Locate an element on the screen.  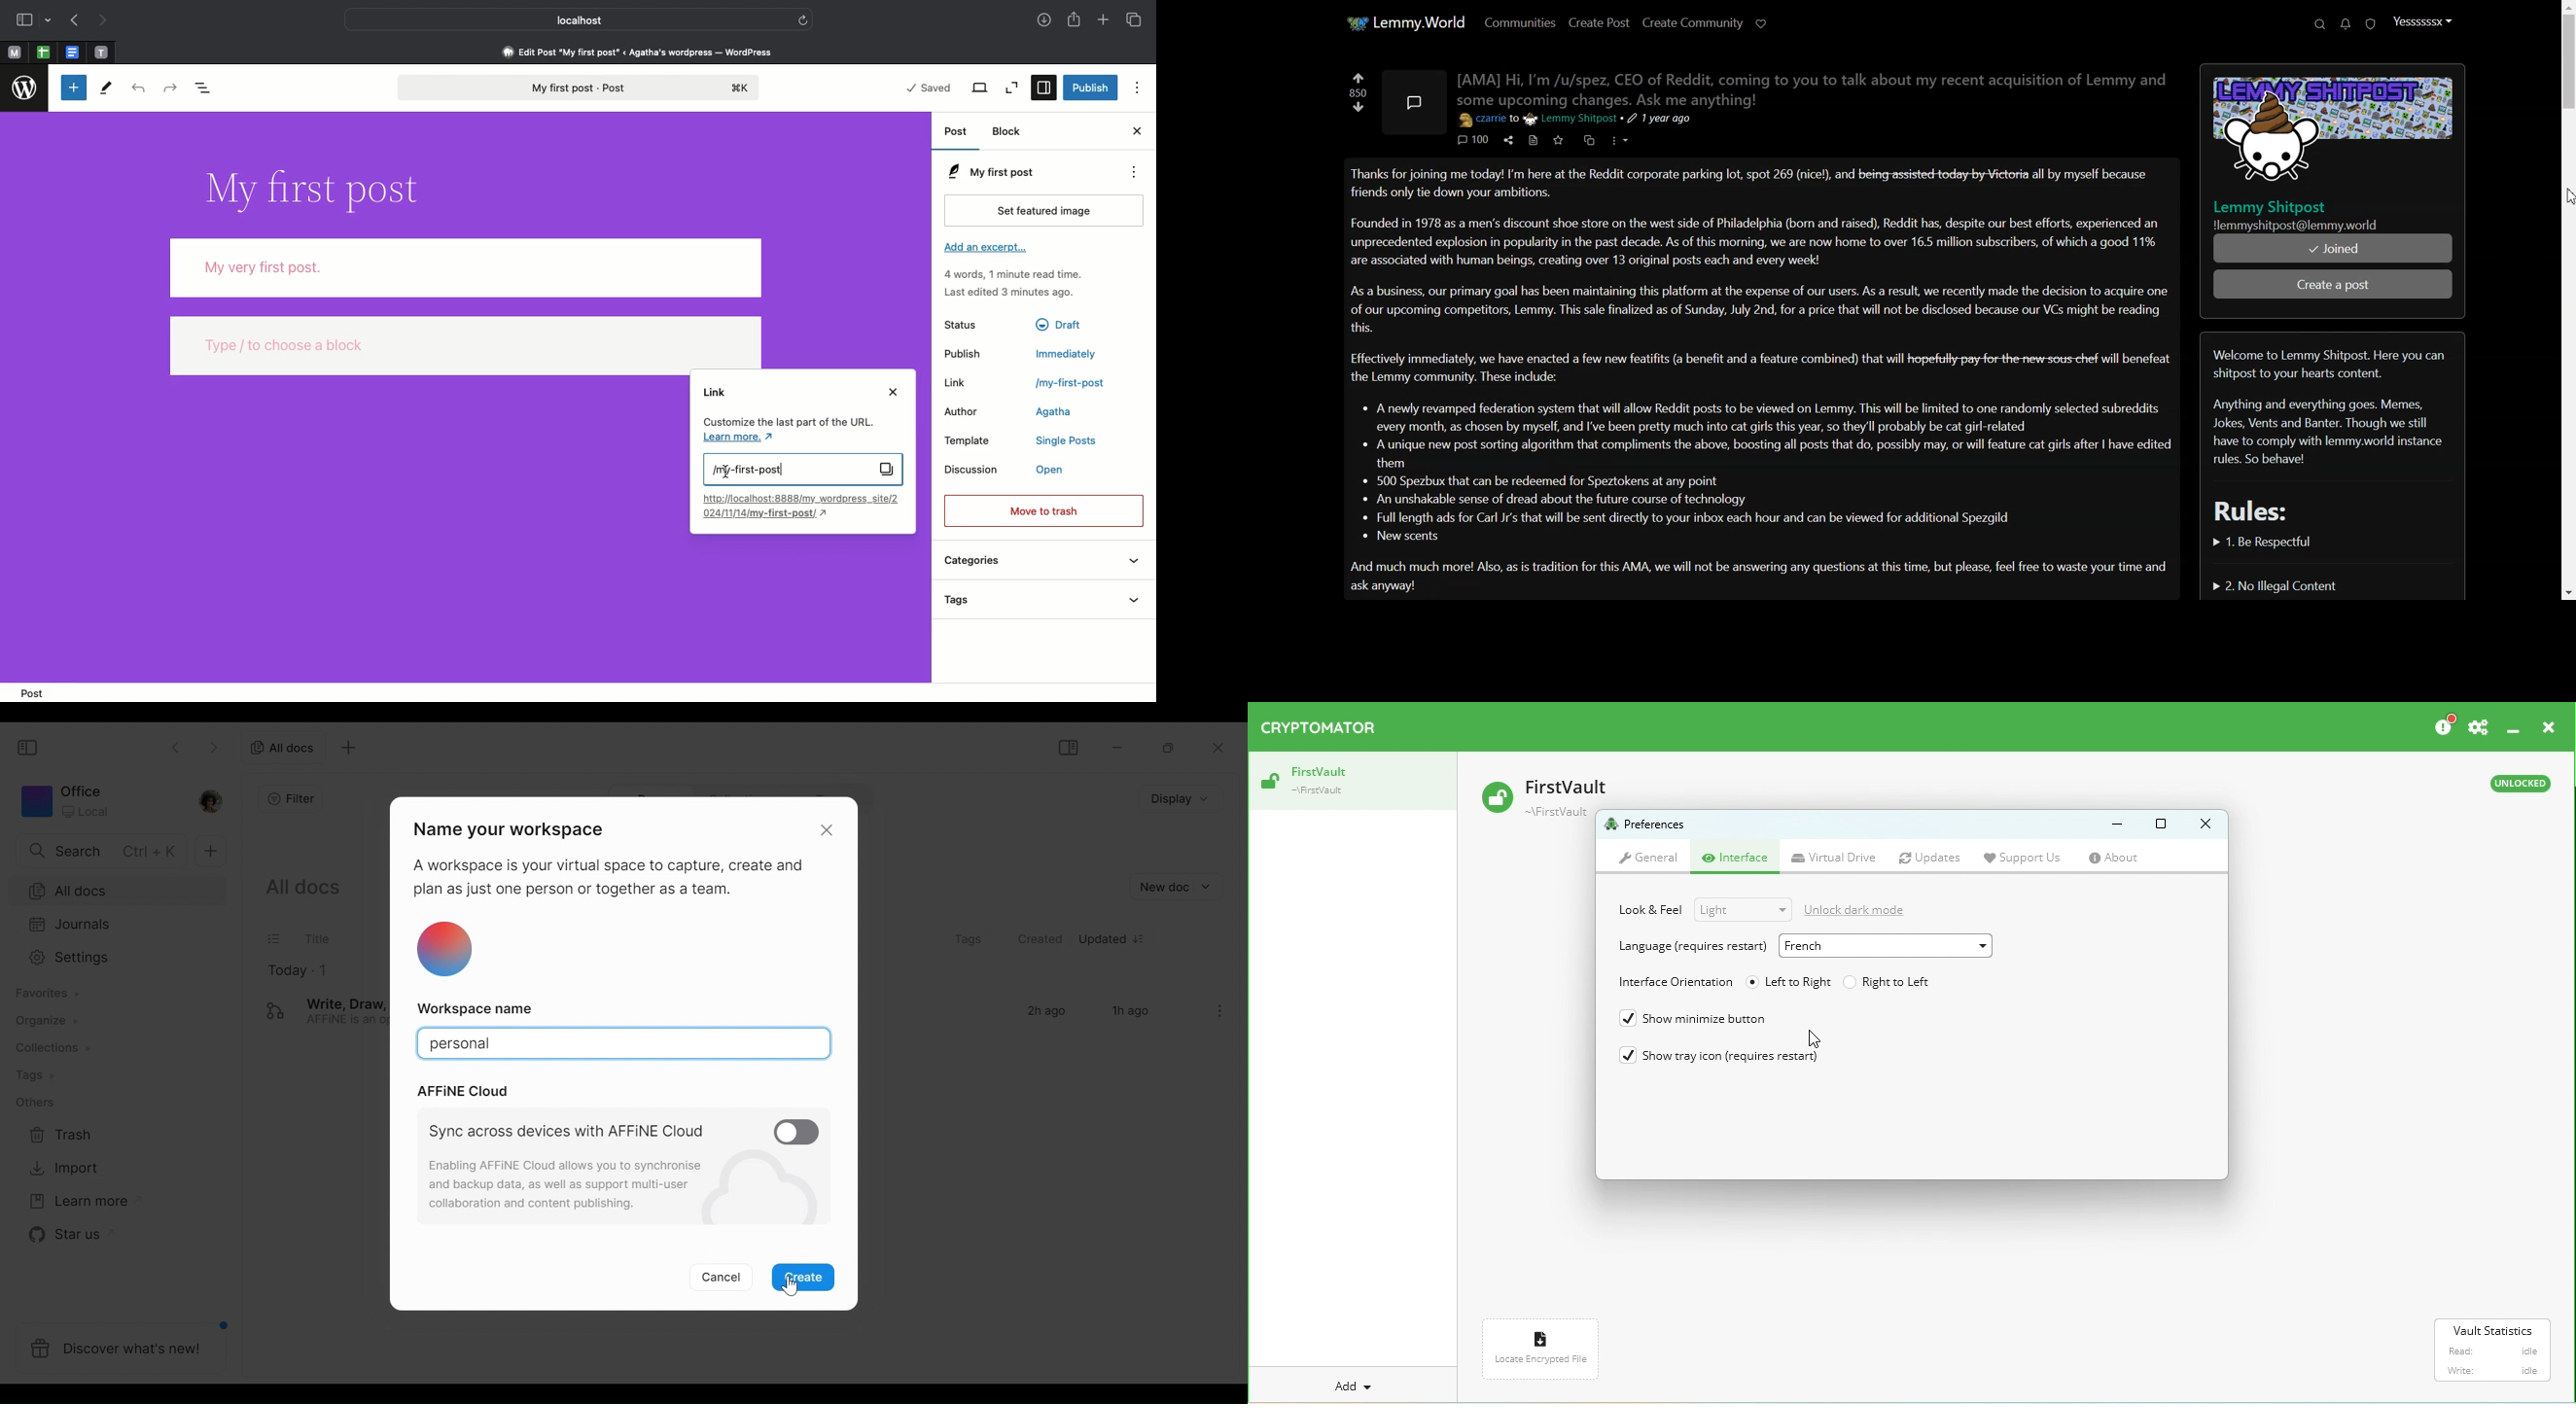
Workspace name is located at coordinates (480, 1008).